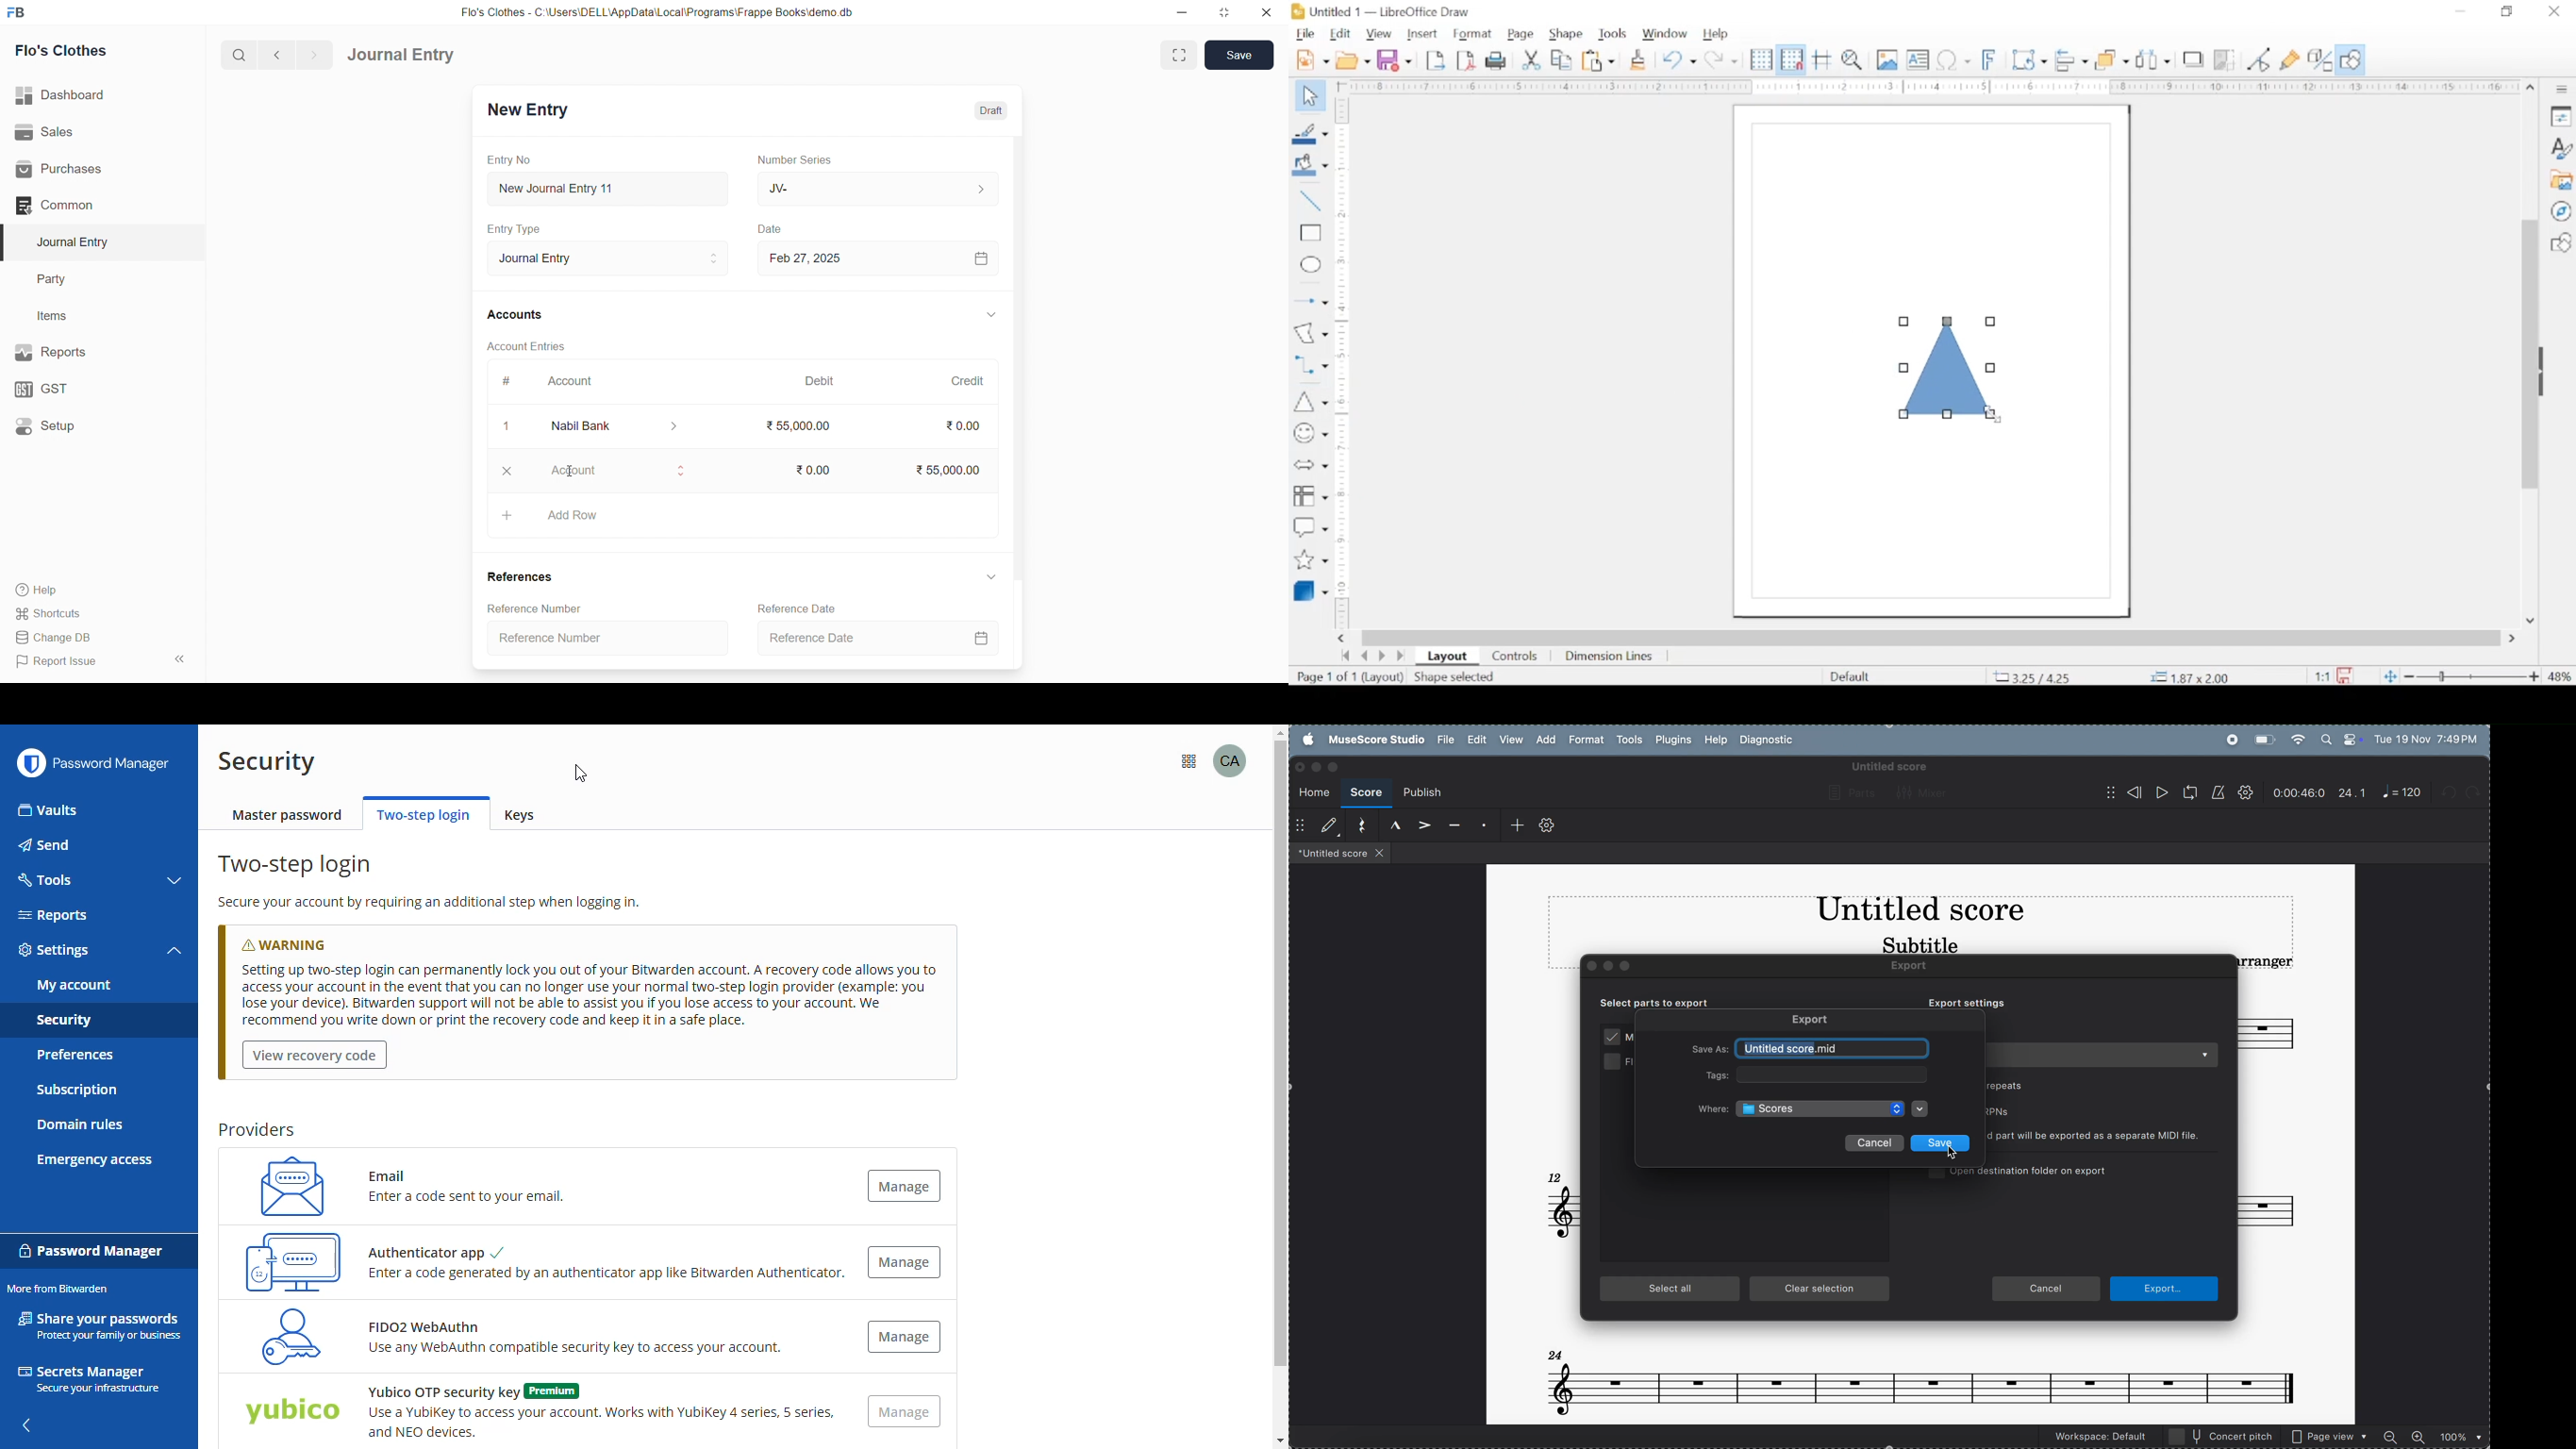 Image resolution: width=2576 pixels, height=1456 pixels. Describe the element at coordinates (1180, 11) in the screenshot. I see `minimize` at that location.